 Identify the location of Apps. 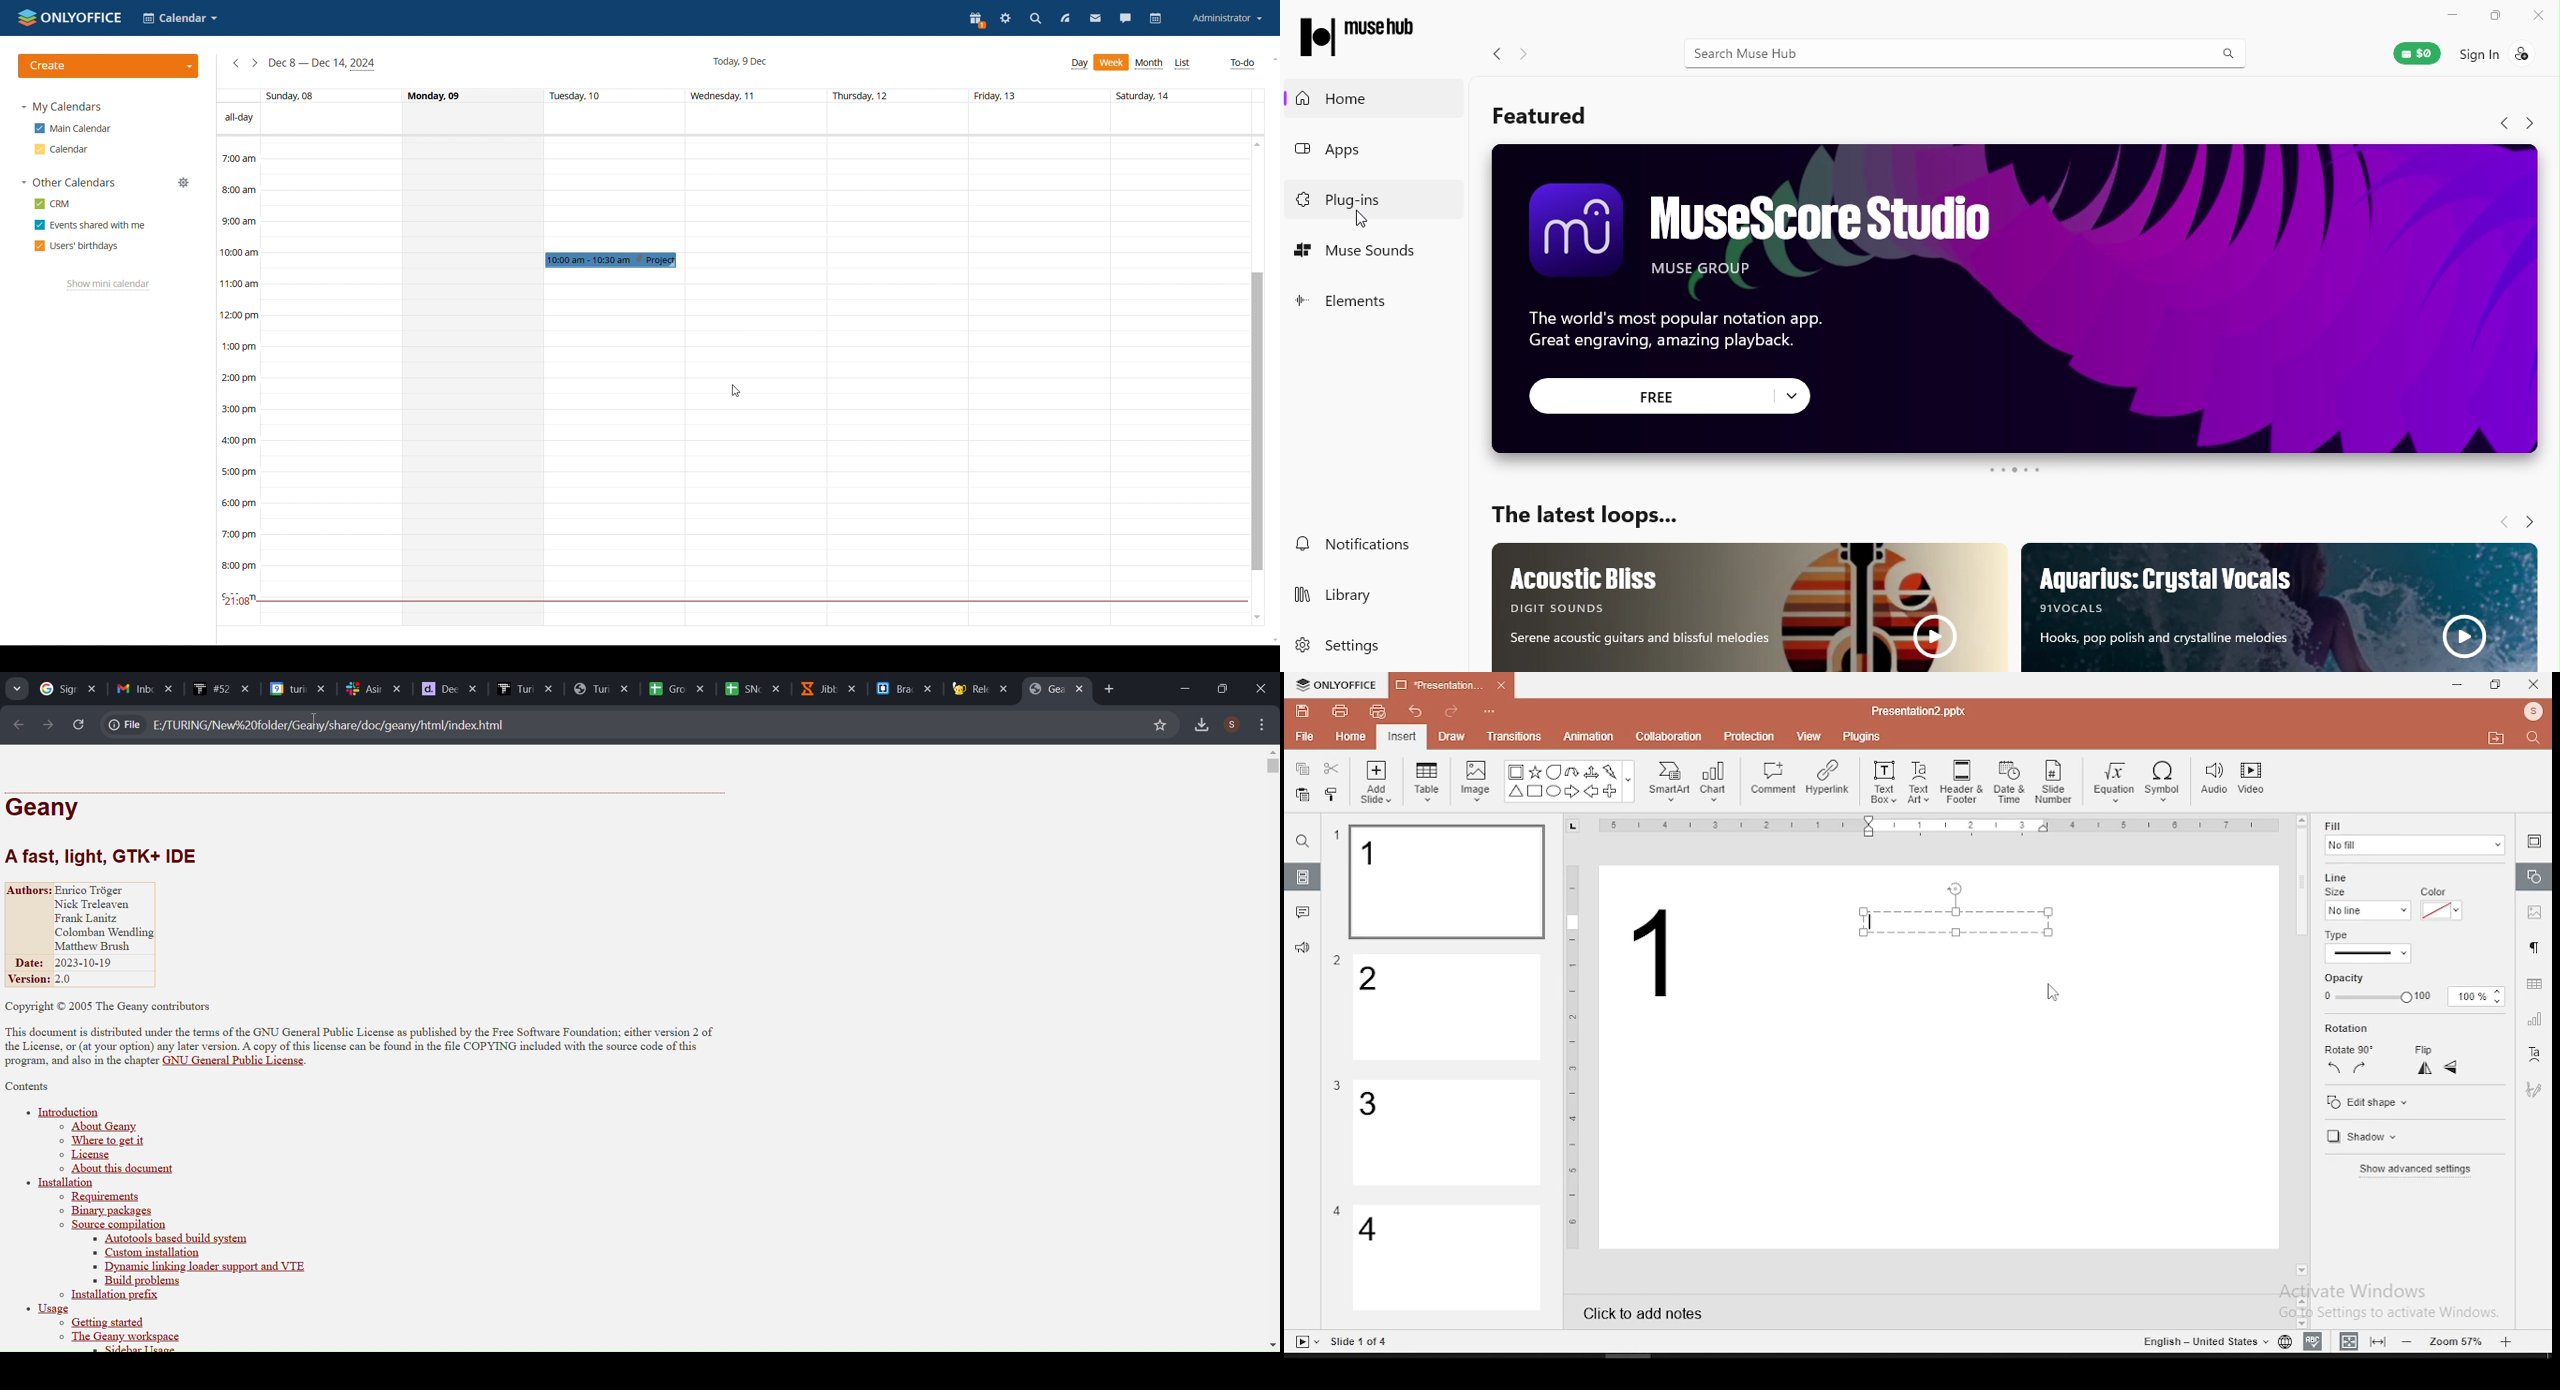
(1371, 153).